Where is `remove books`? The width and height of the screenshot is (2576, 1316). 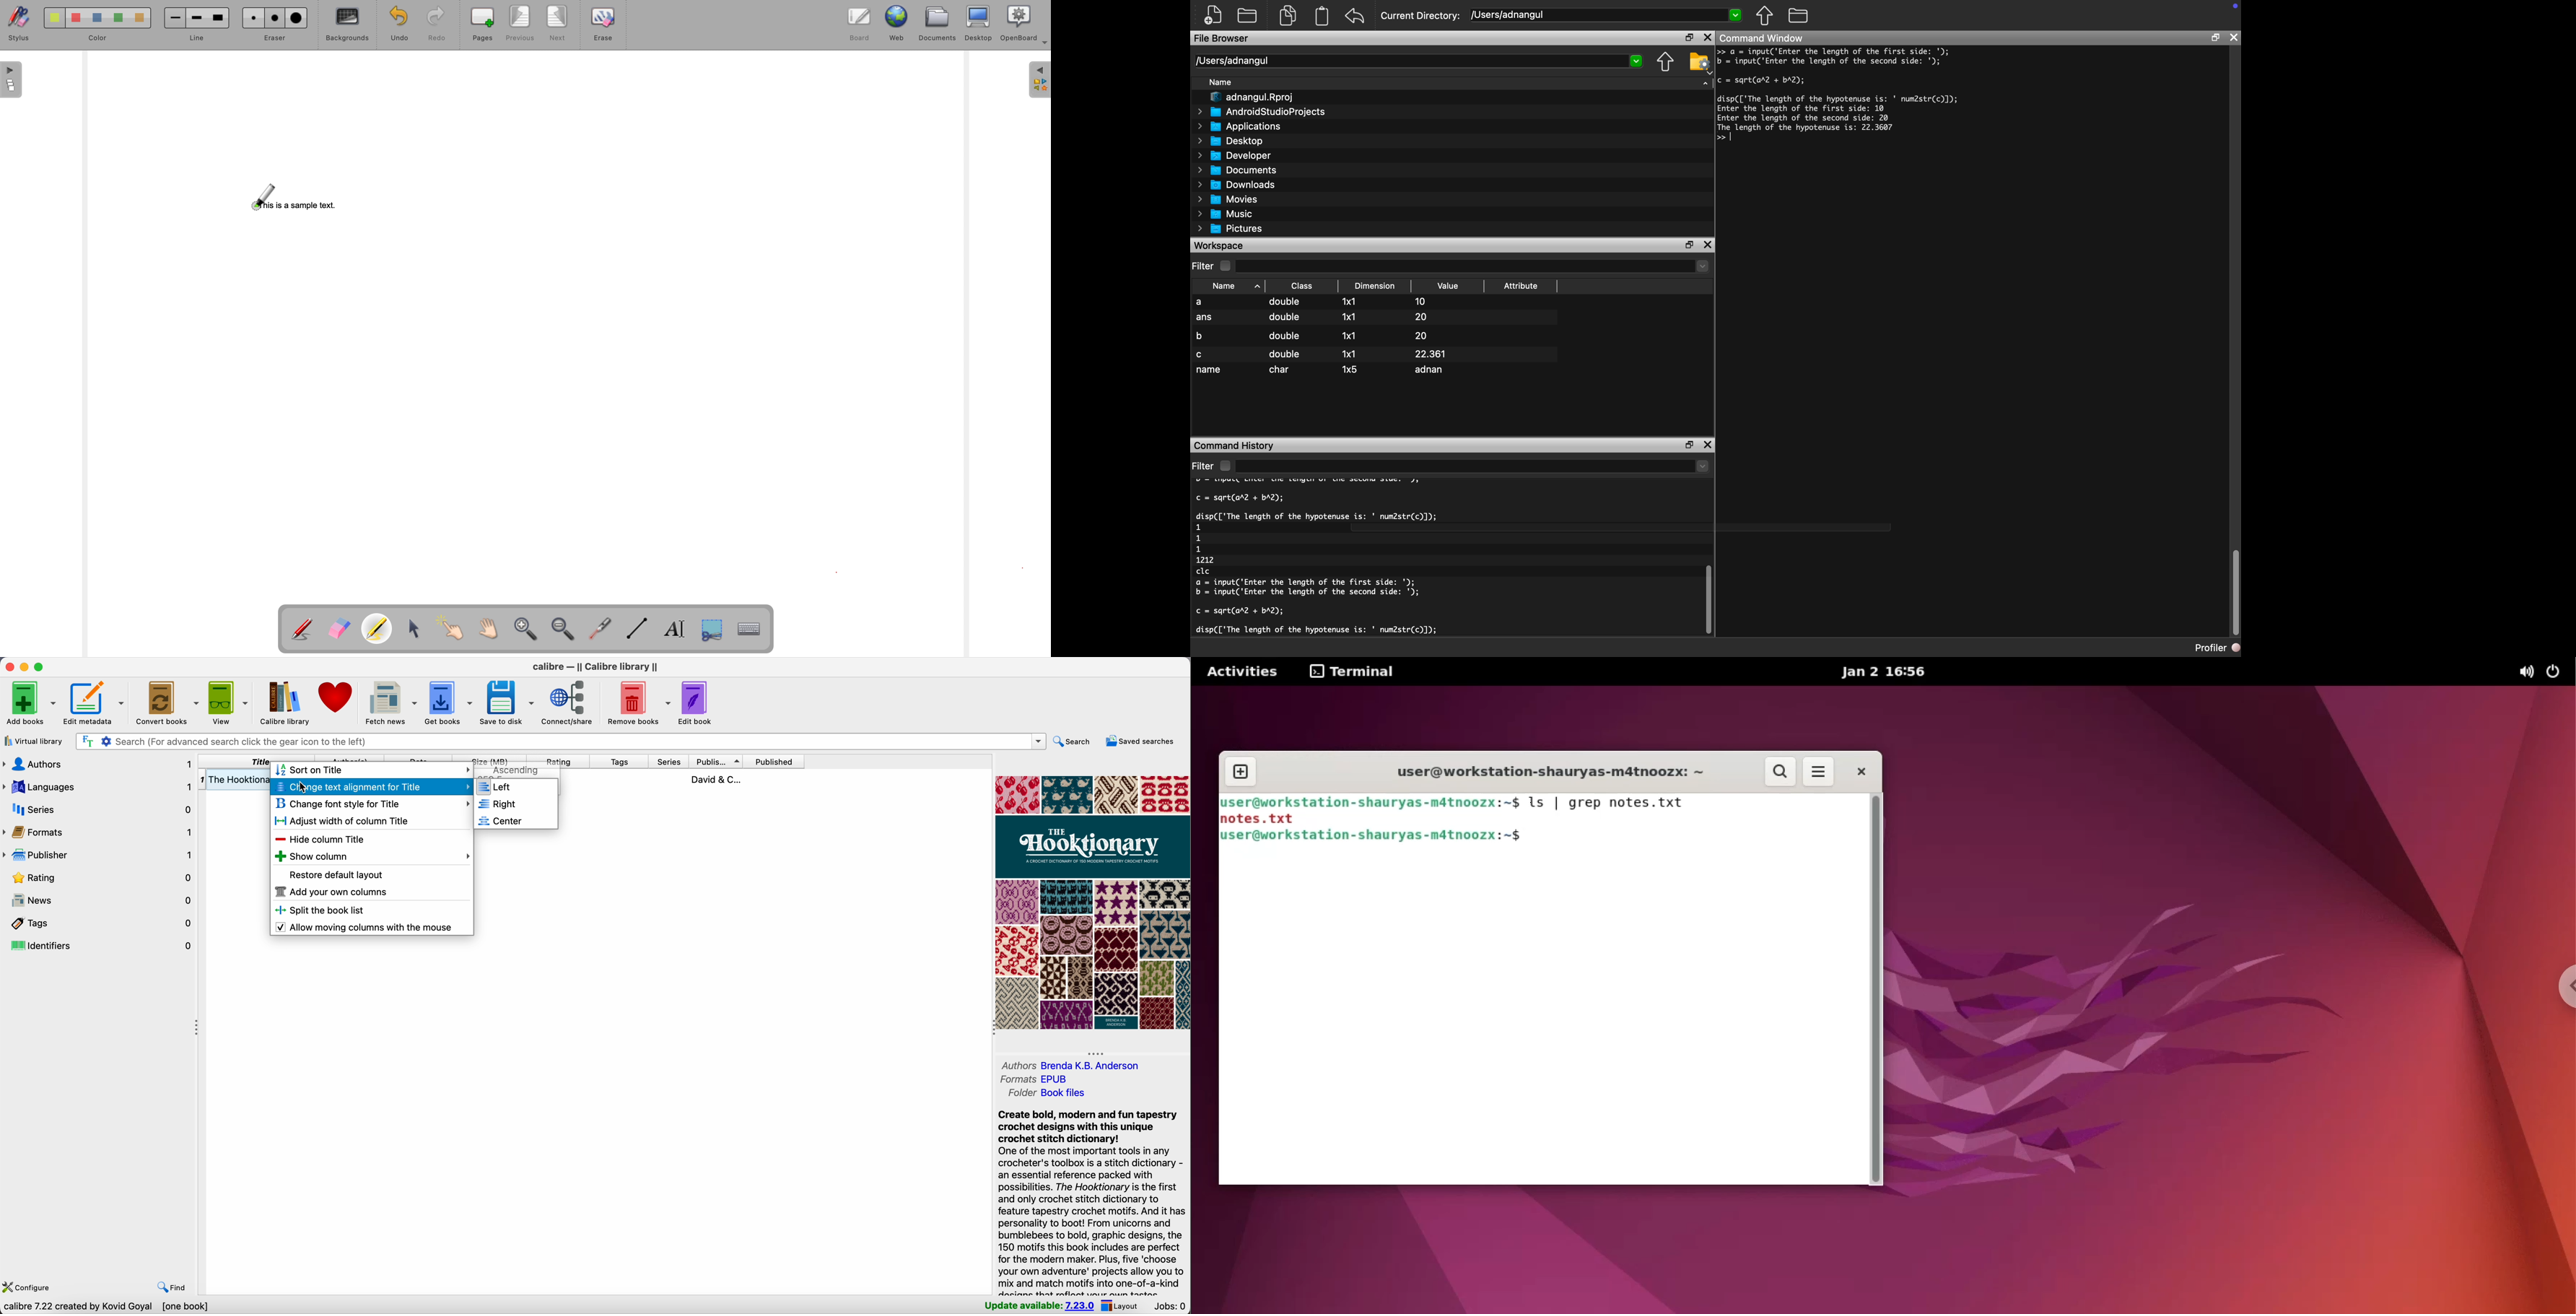
remove books is located at coordinates (638, 703).